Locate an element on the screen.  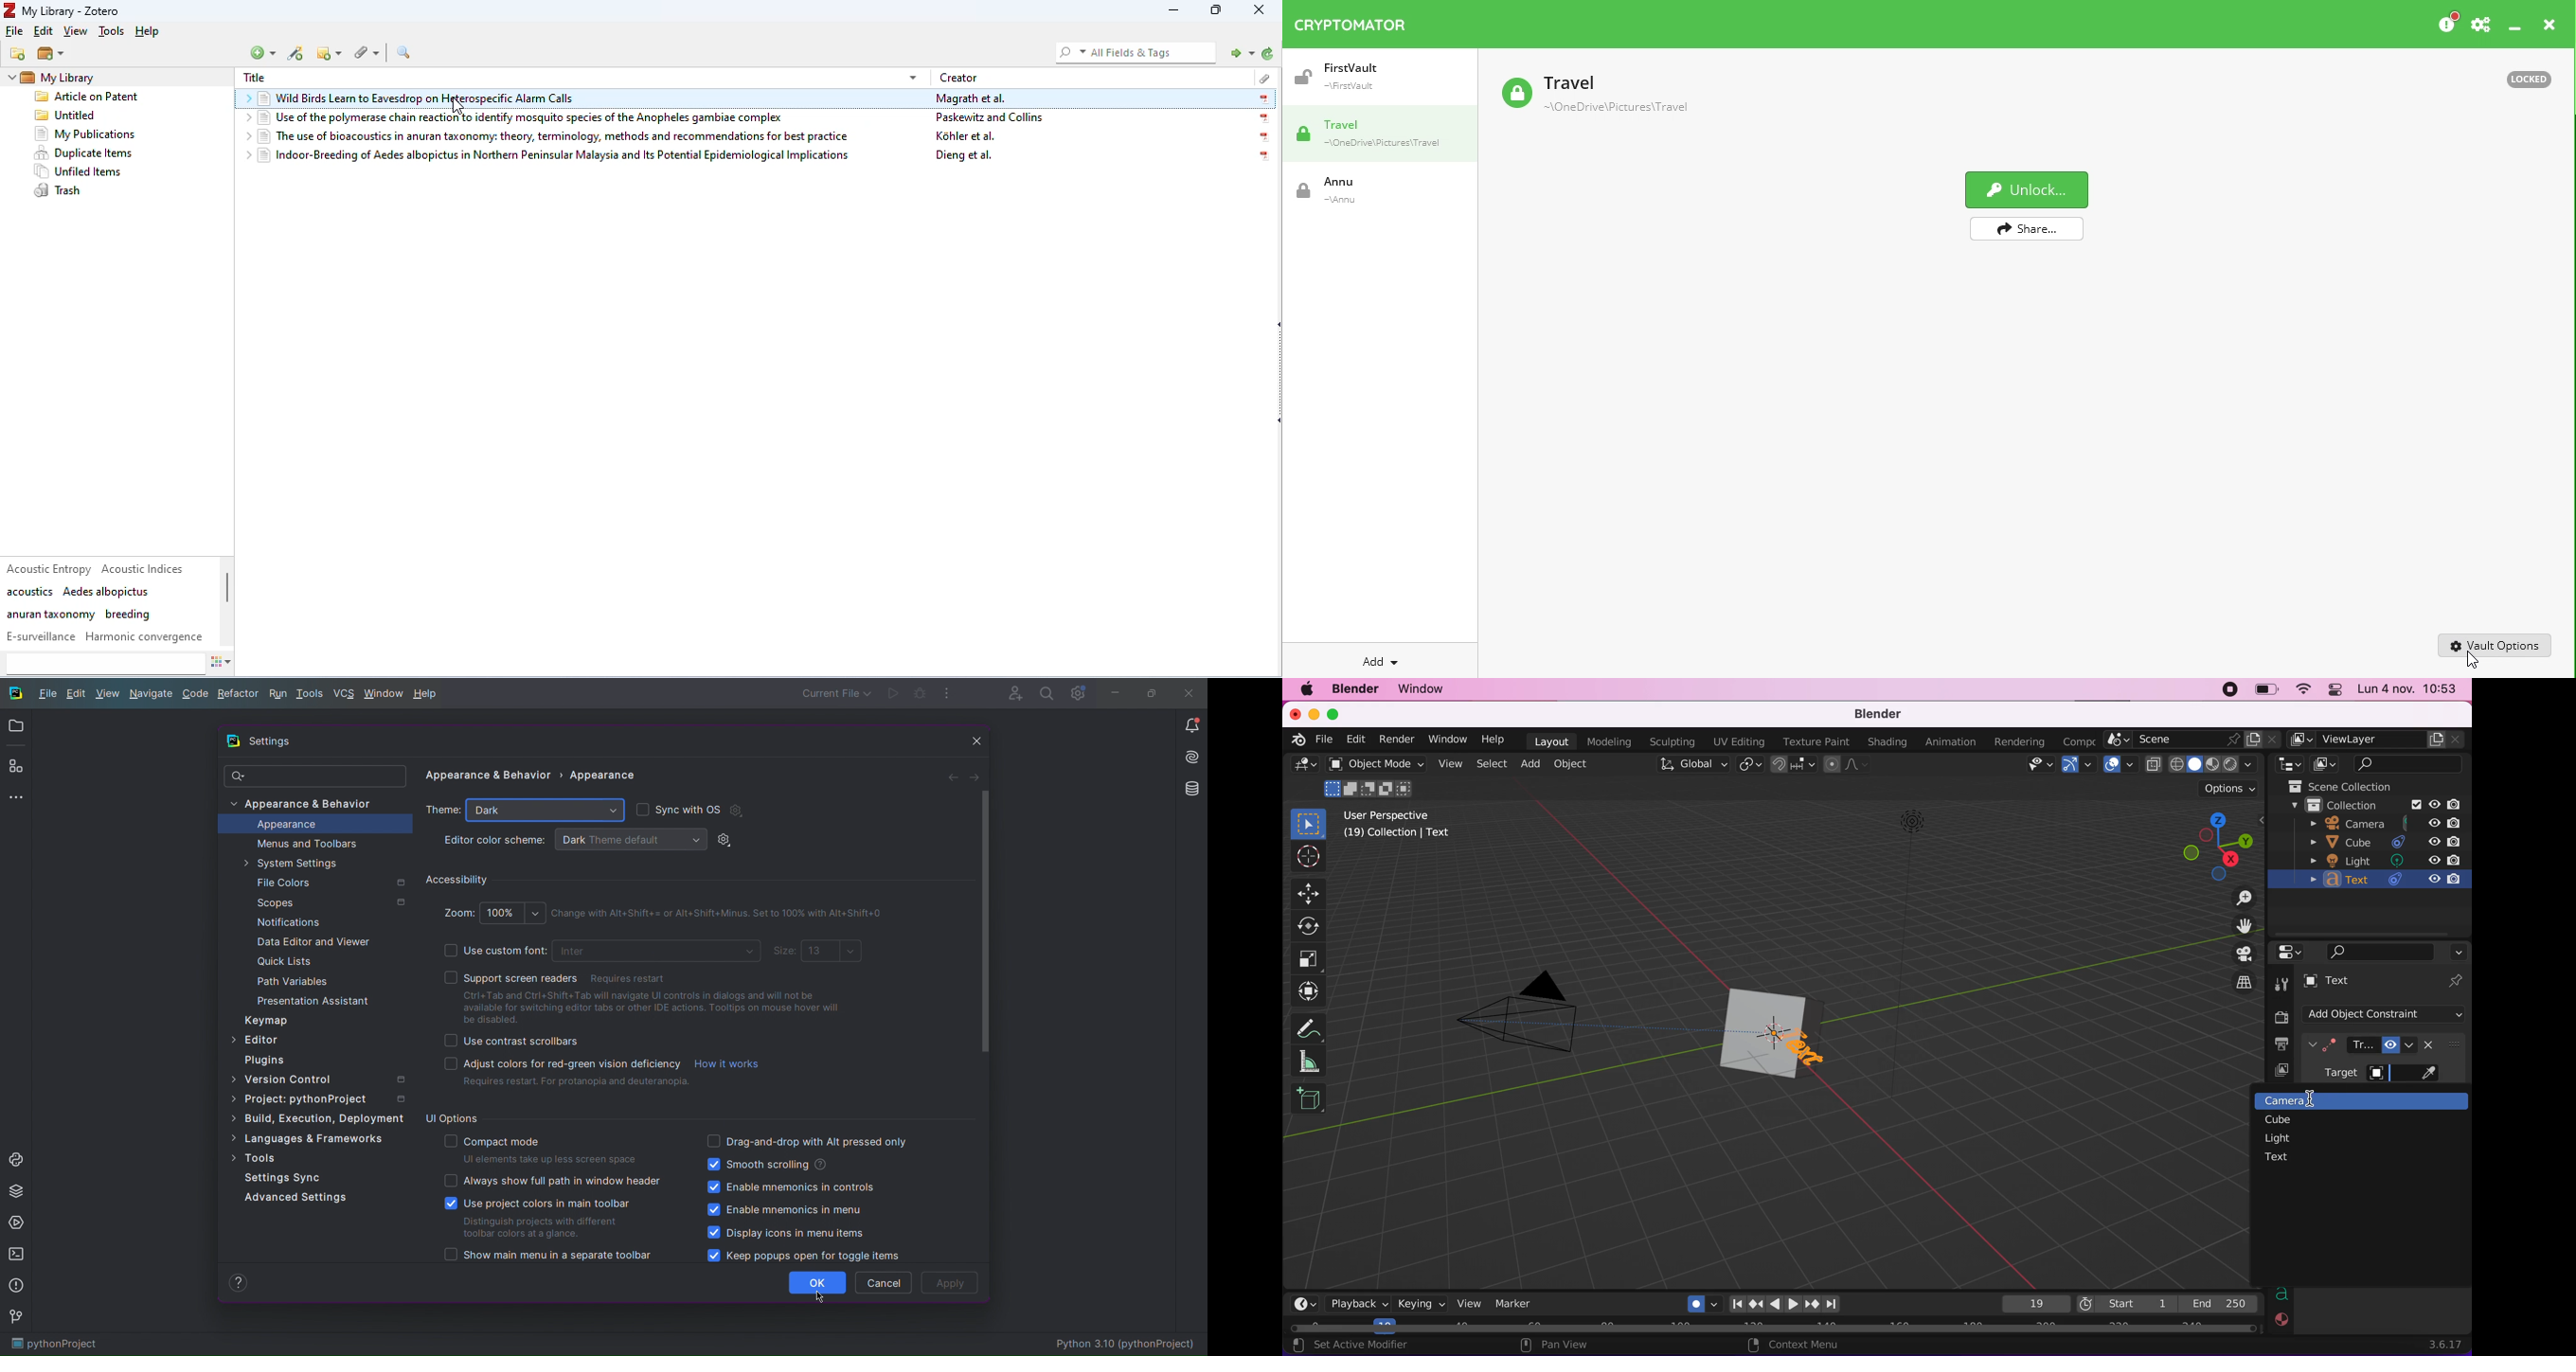
edit is located at coordinates (42, 33).